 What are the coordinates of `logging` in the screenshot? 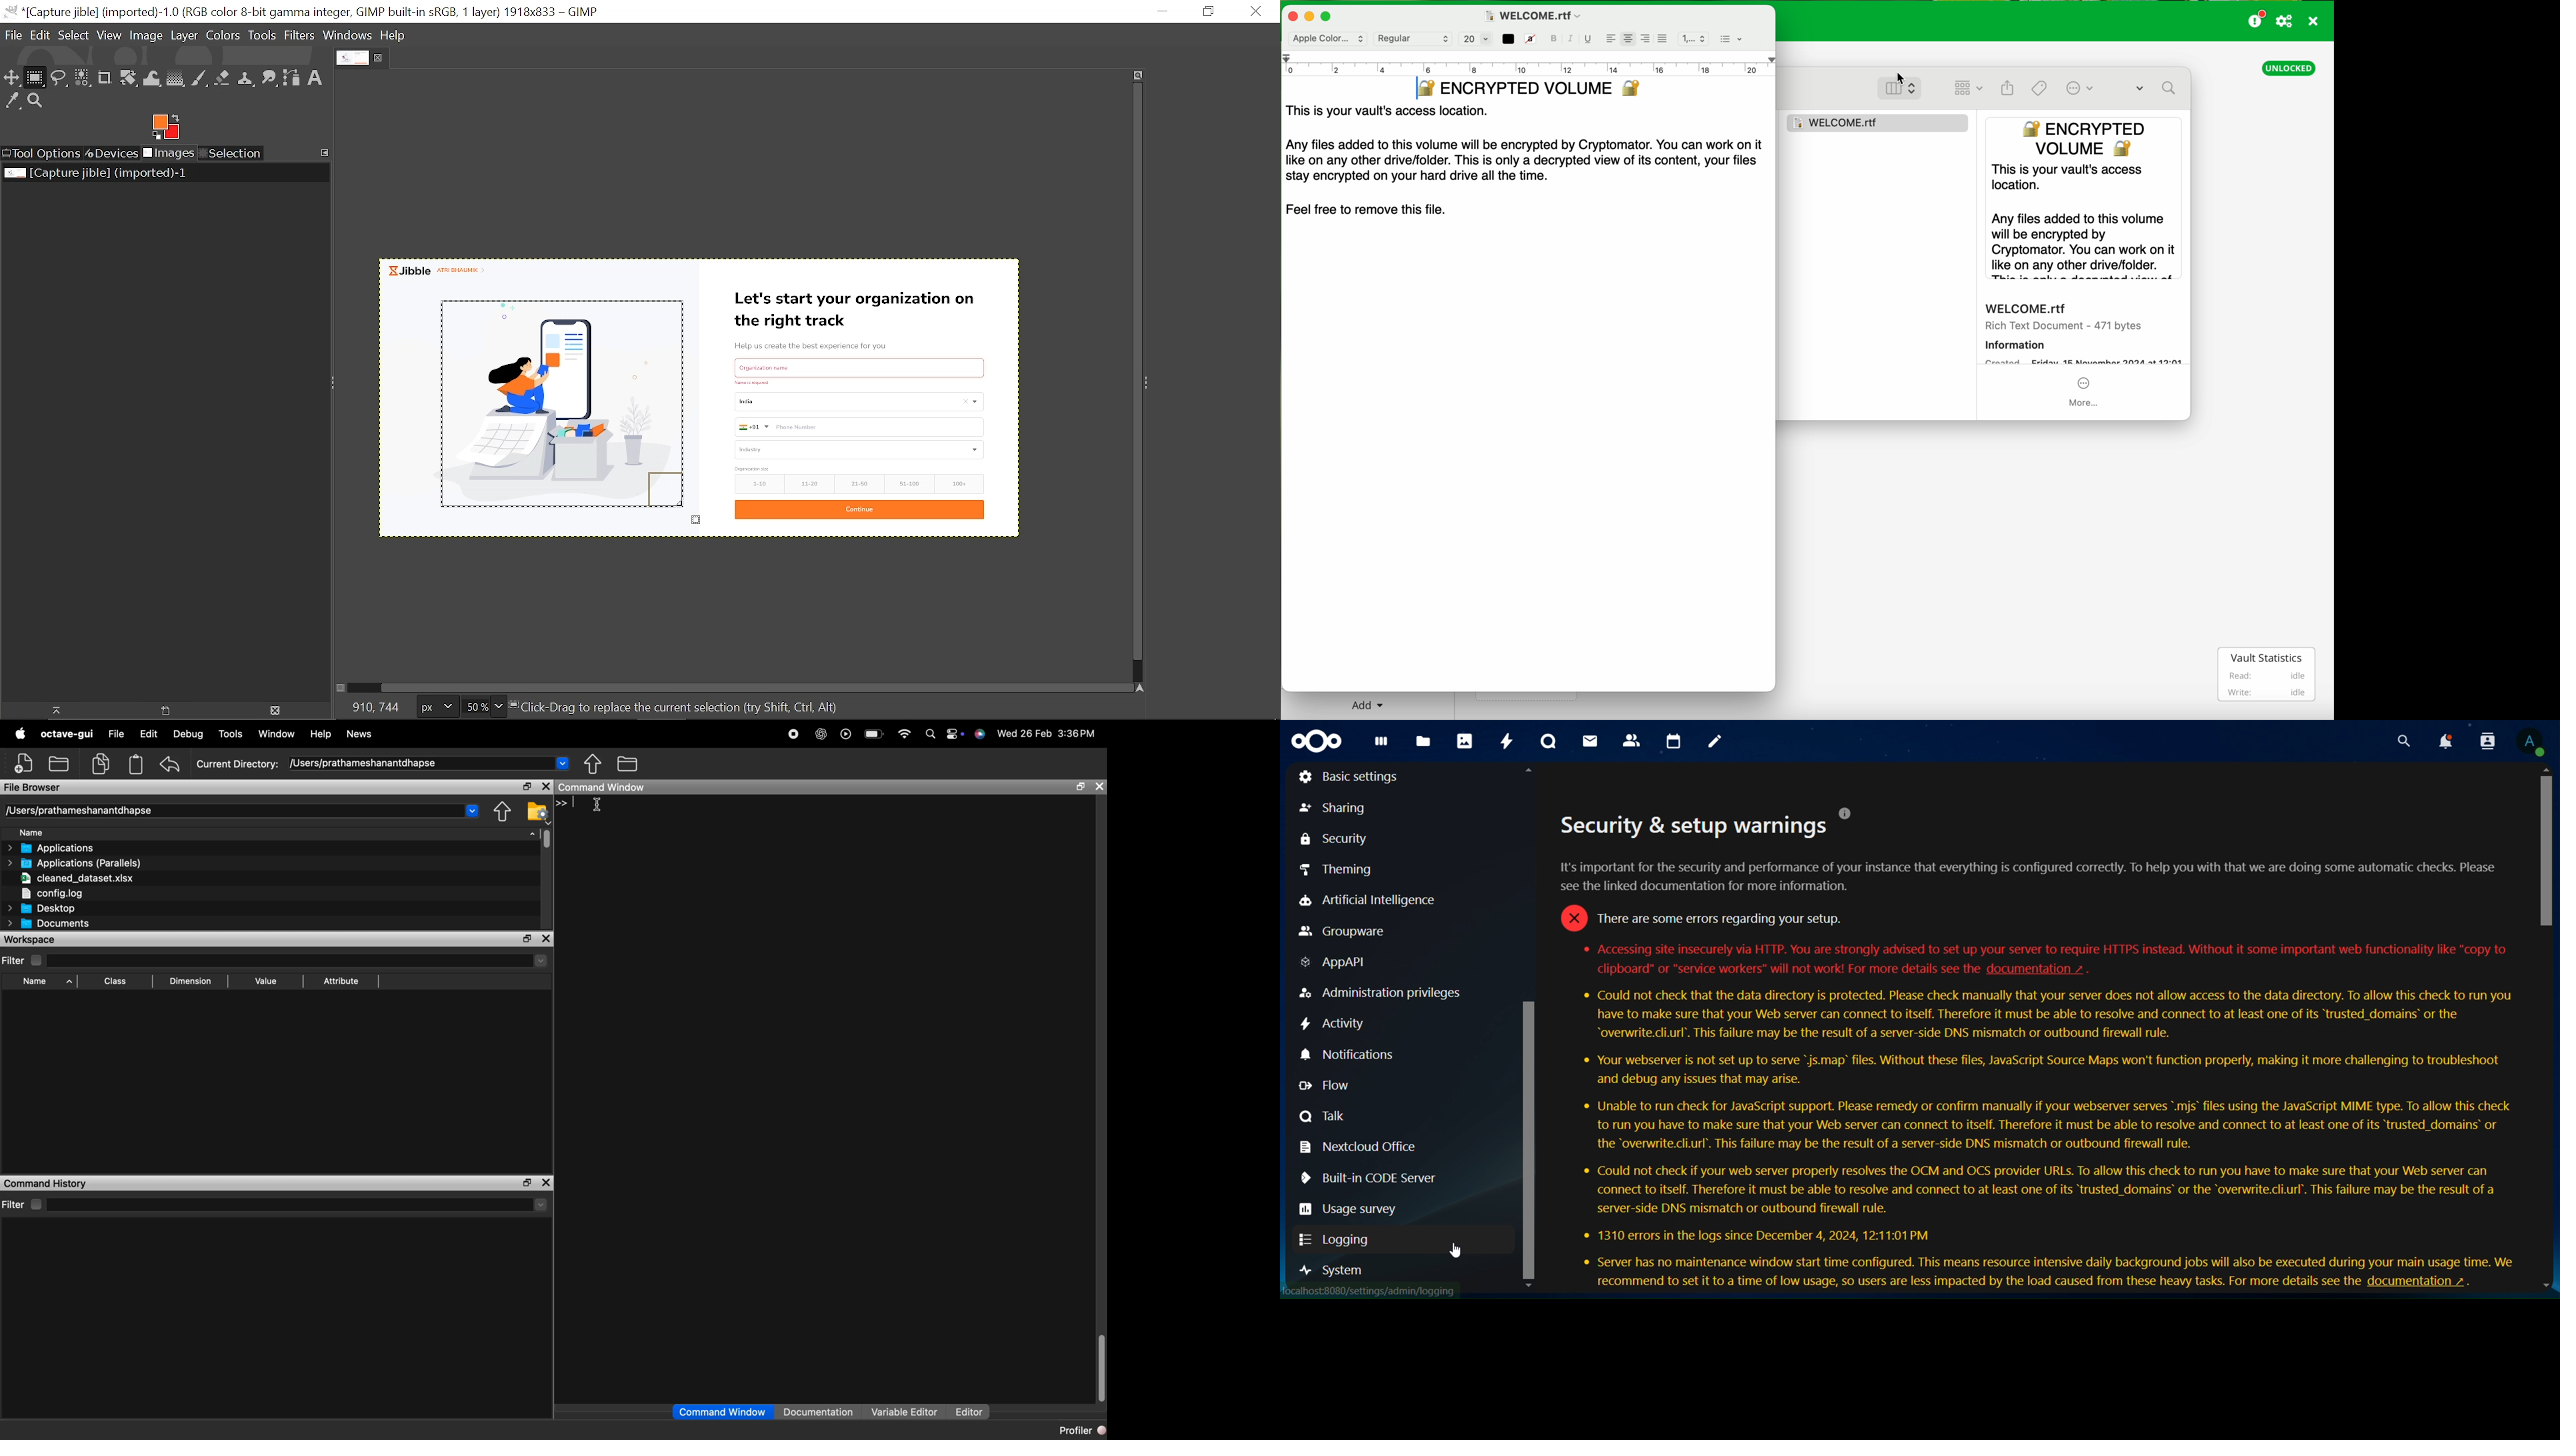 It's located at (1335, 1237).